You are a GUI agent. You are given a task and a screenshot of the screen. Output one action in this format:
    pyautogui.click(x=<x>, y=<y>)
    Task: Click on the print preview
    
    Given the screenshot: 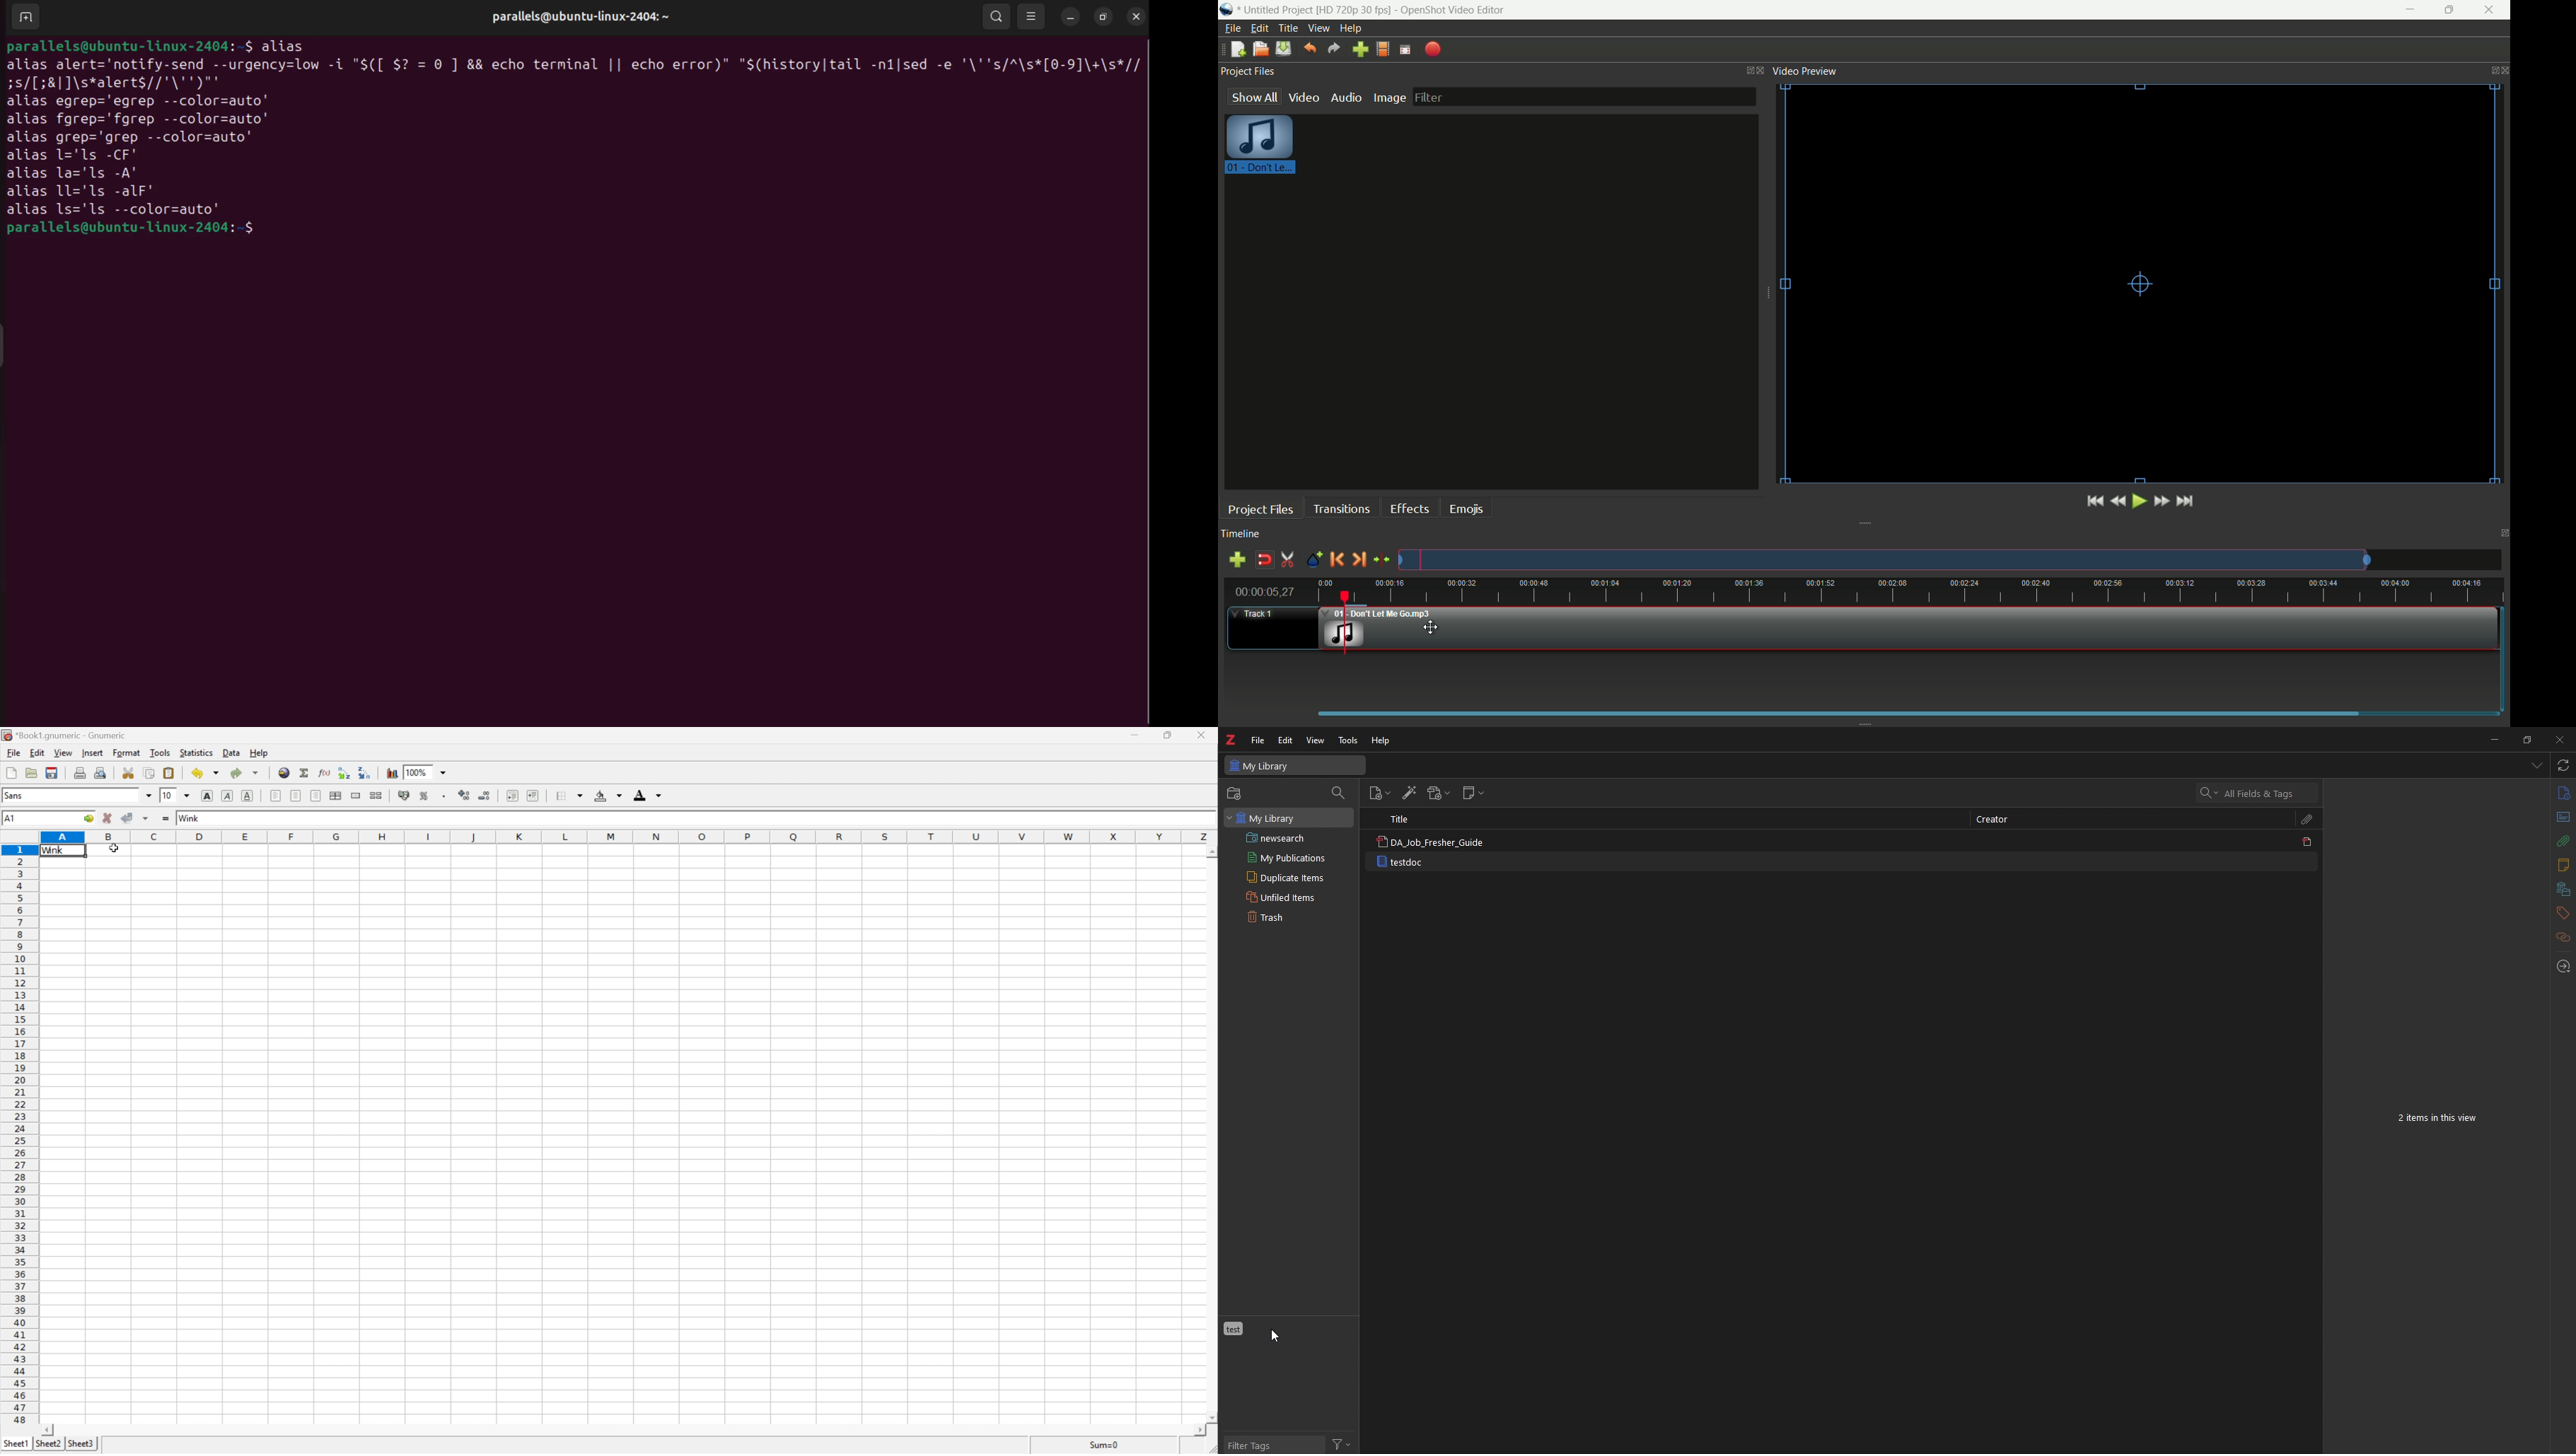 What is the action you would take?
    pyautogui.click(x=101, y=772)
    